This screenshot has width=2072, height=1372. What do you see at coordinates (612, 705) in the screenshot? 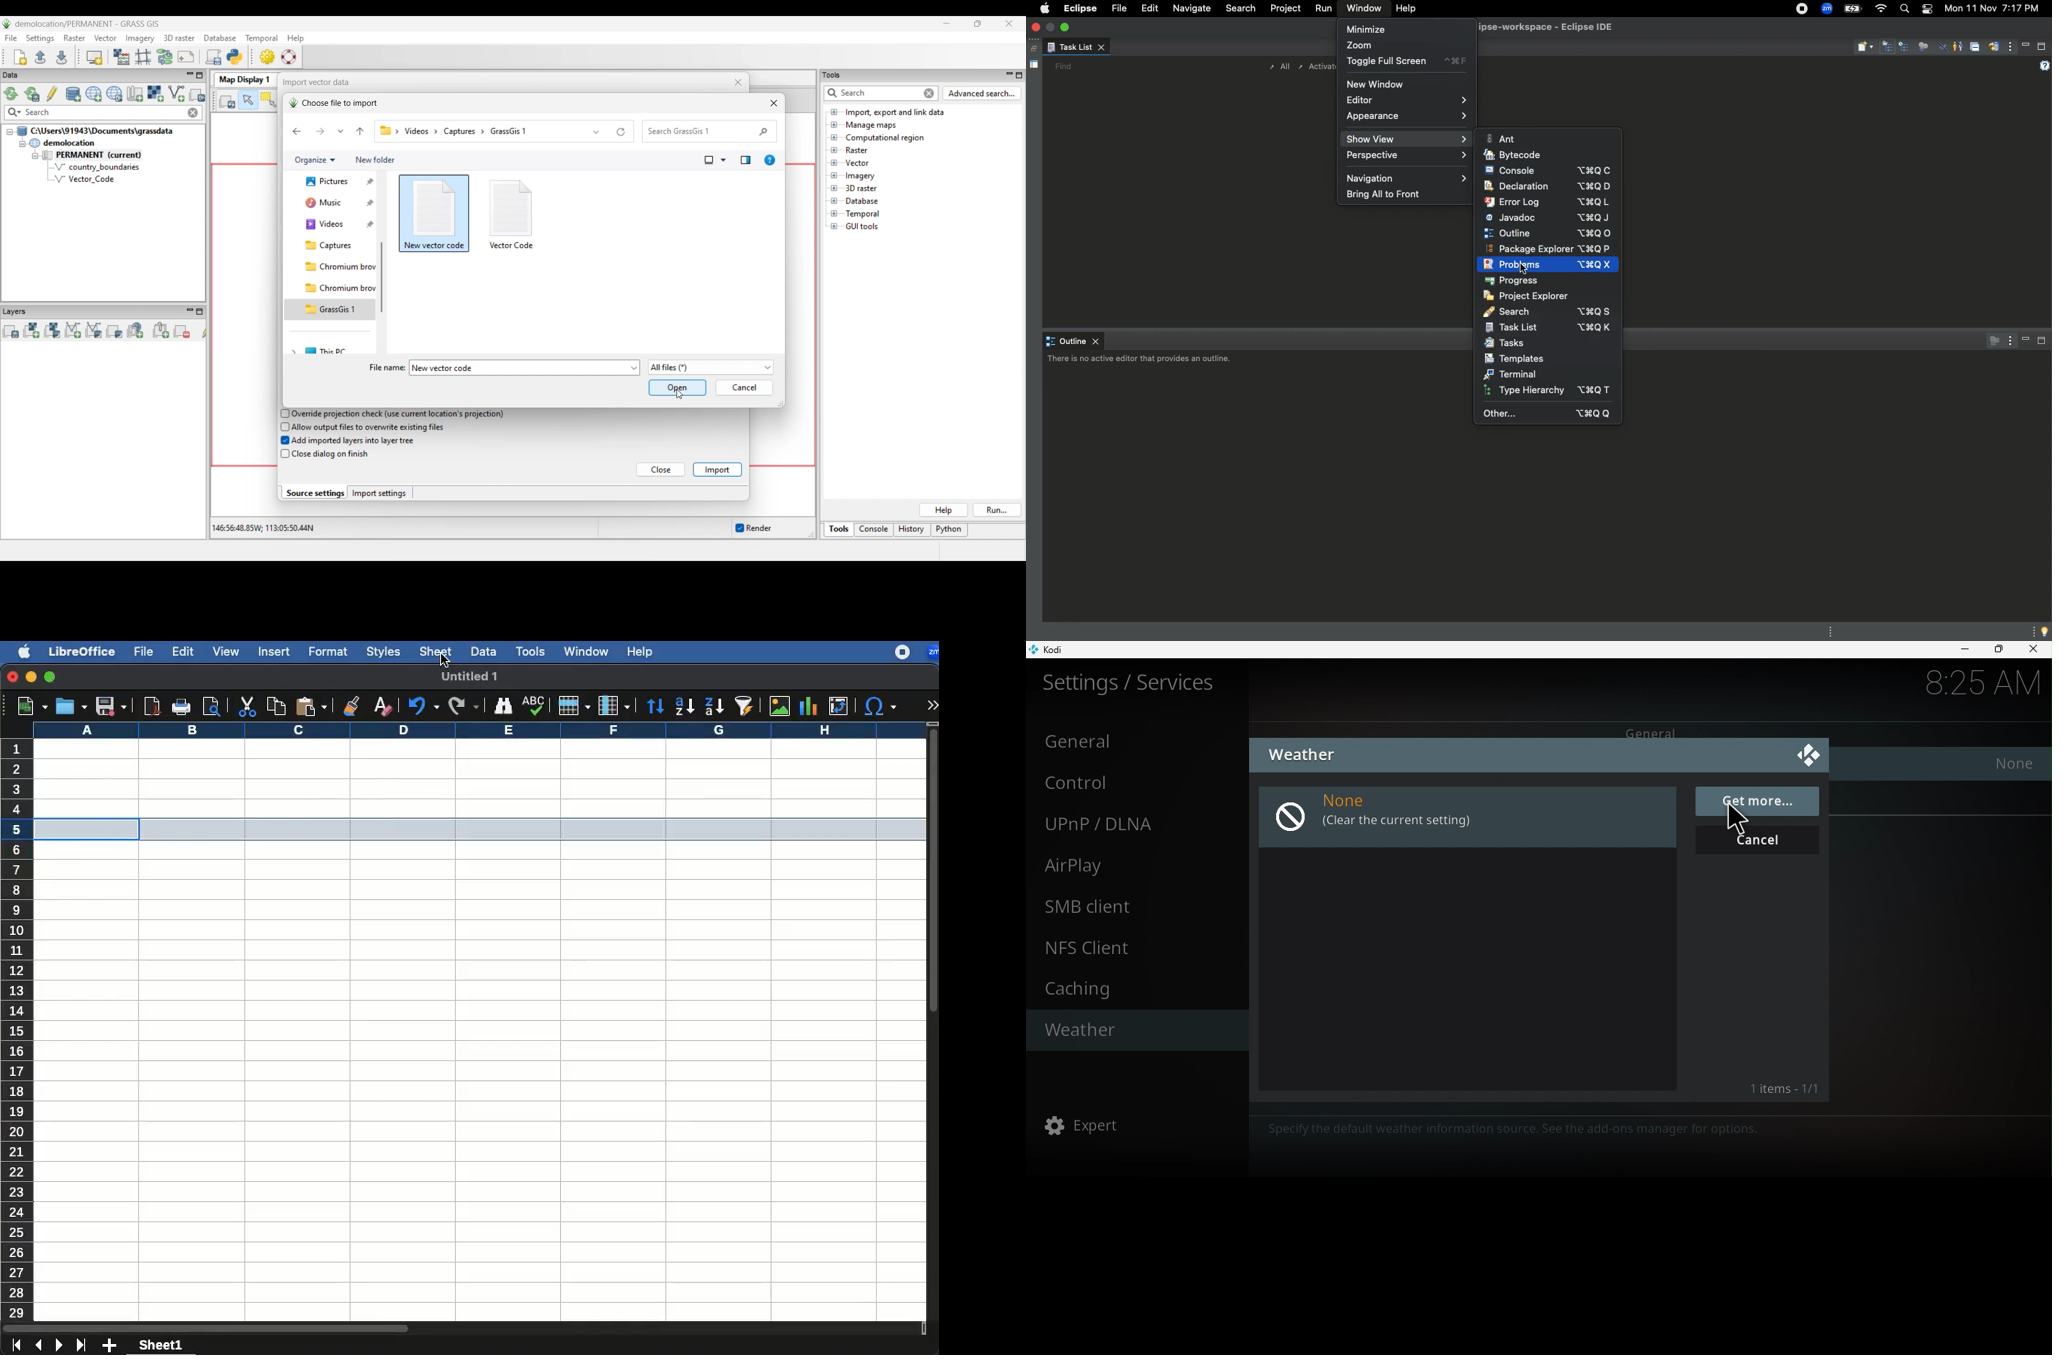
I see `column ` at bounding box center [612, 705].